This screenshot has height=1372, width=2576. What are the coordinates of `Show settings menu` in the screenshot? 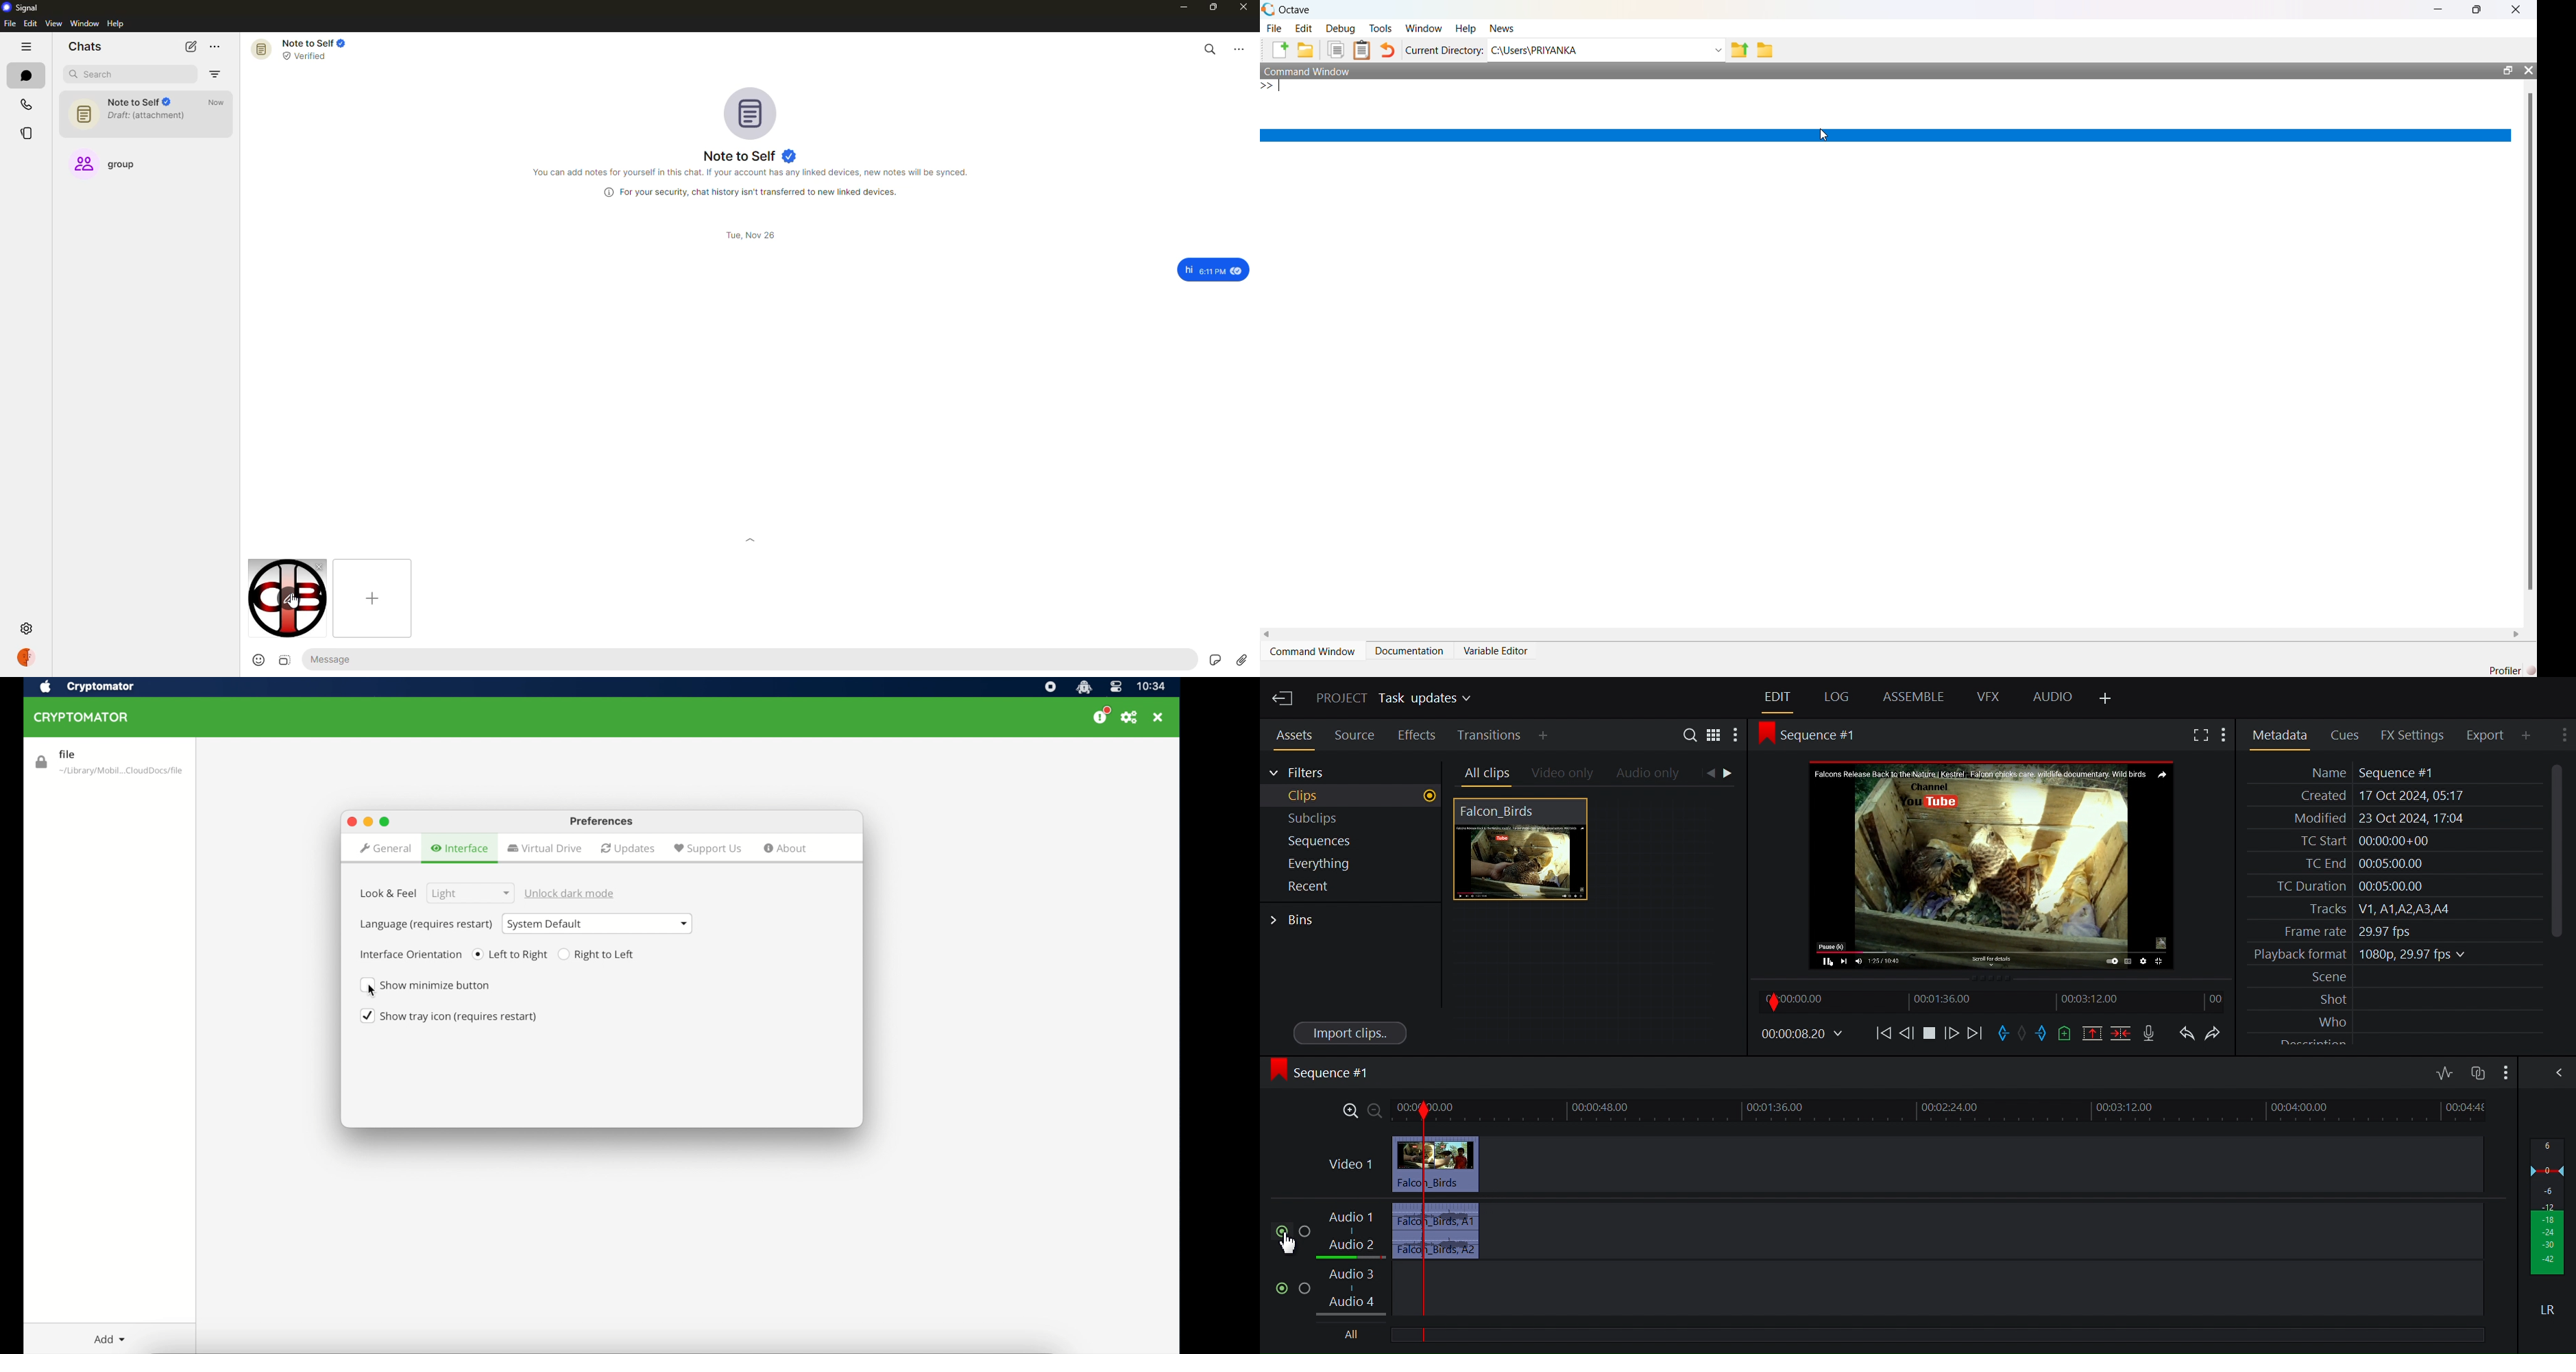 It's located at (1735, 737).